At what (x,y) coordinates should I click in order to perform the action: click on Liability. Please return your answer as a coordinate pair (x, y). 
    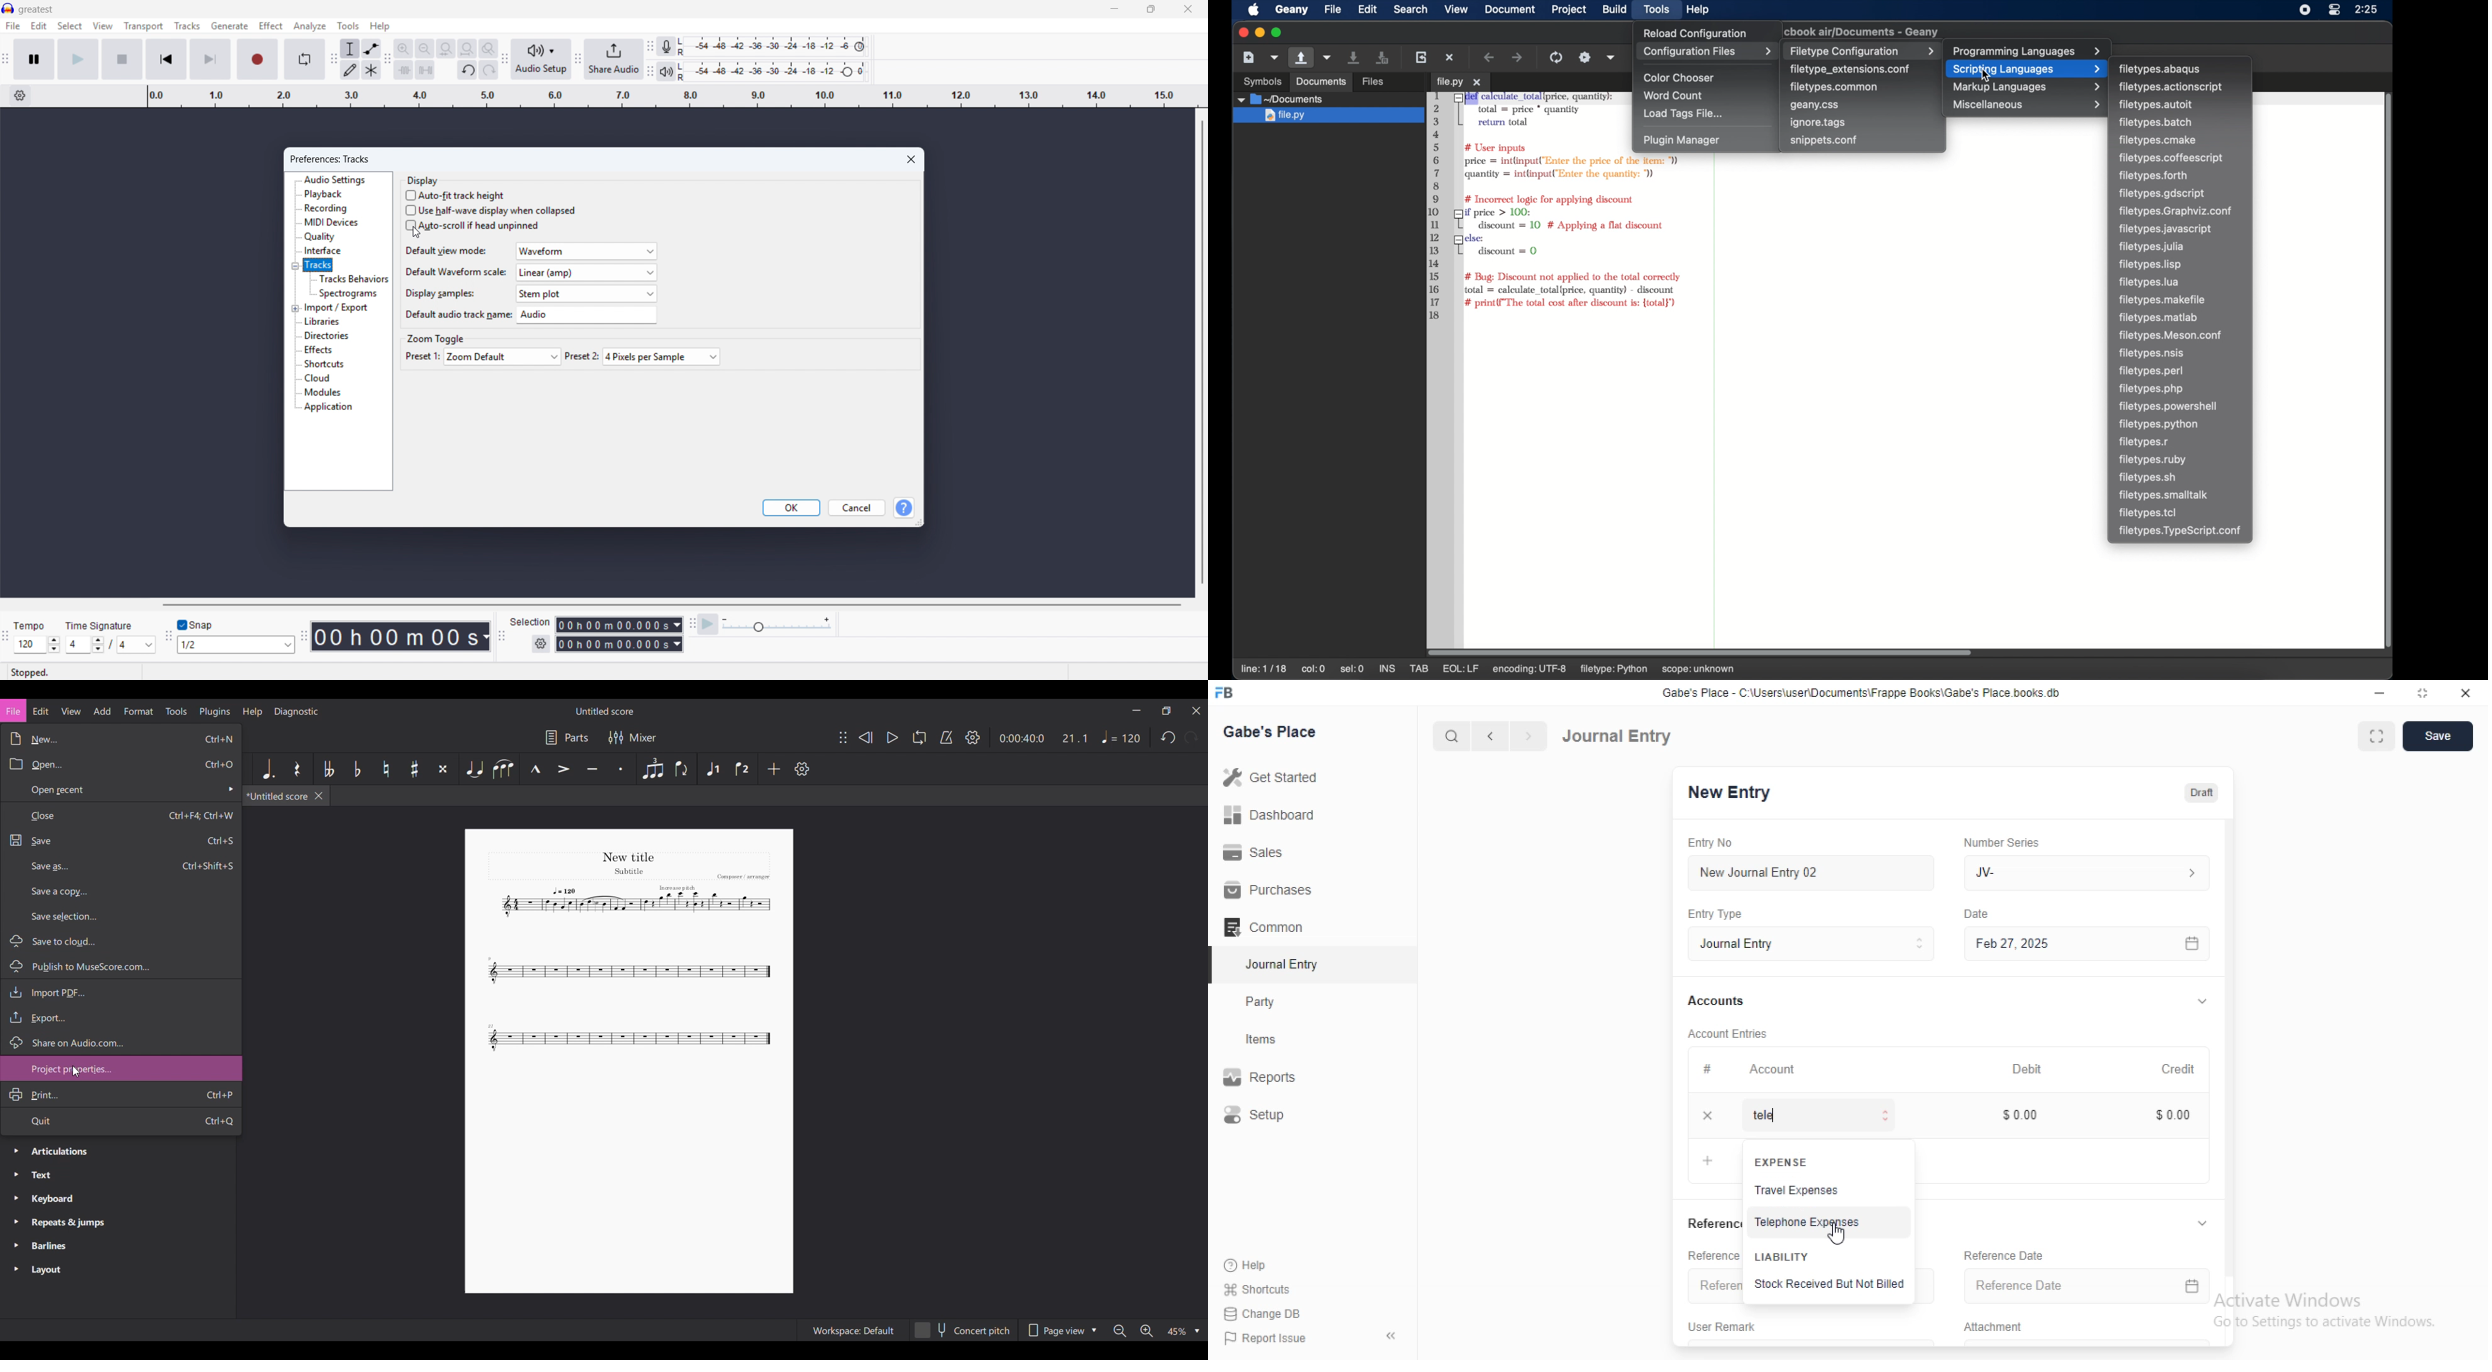
    Looking at the image, I should click on (1781, 1255).